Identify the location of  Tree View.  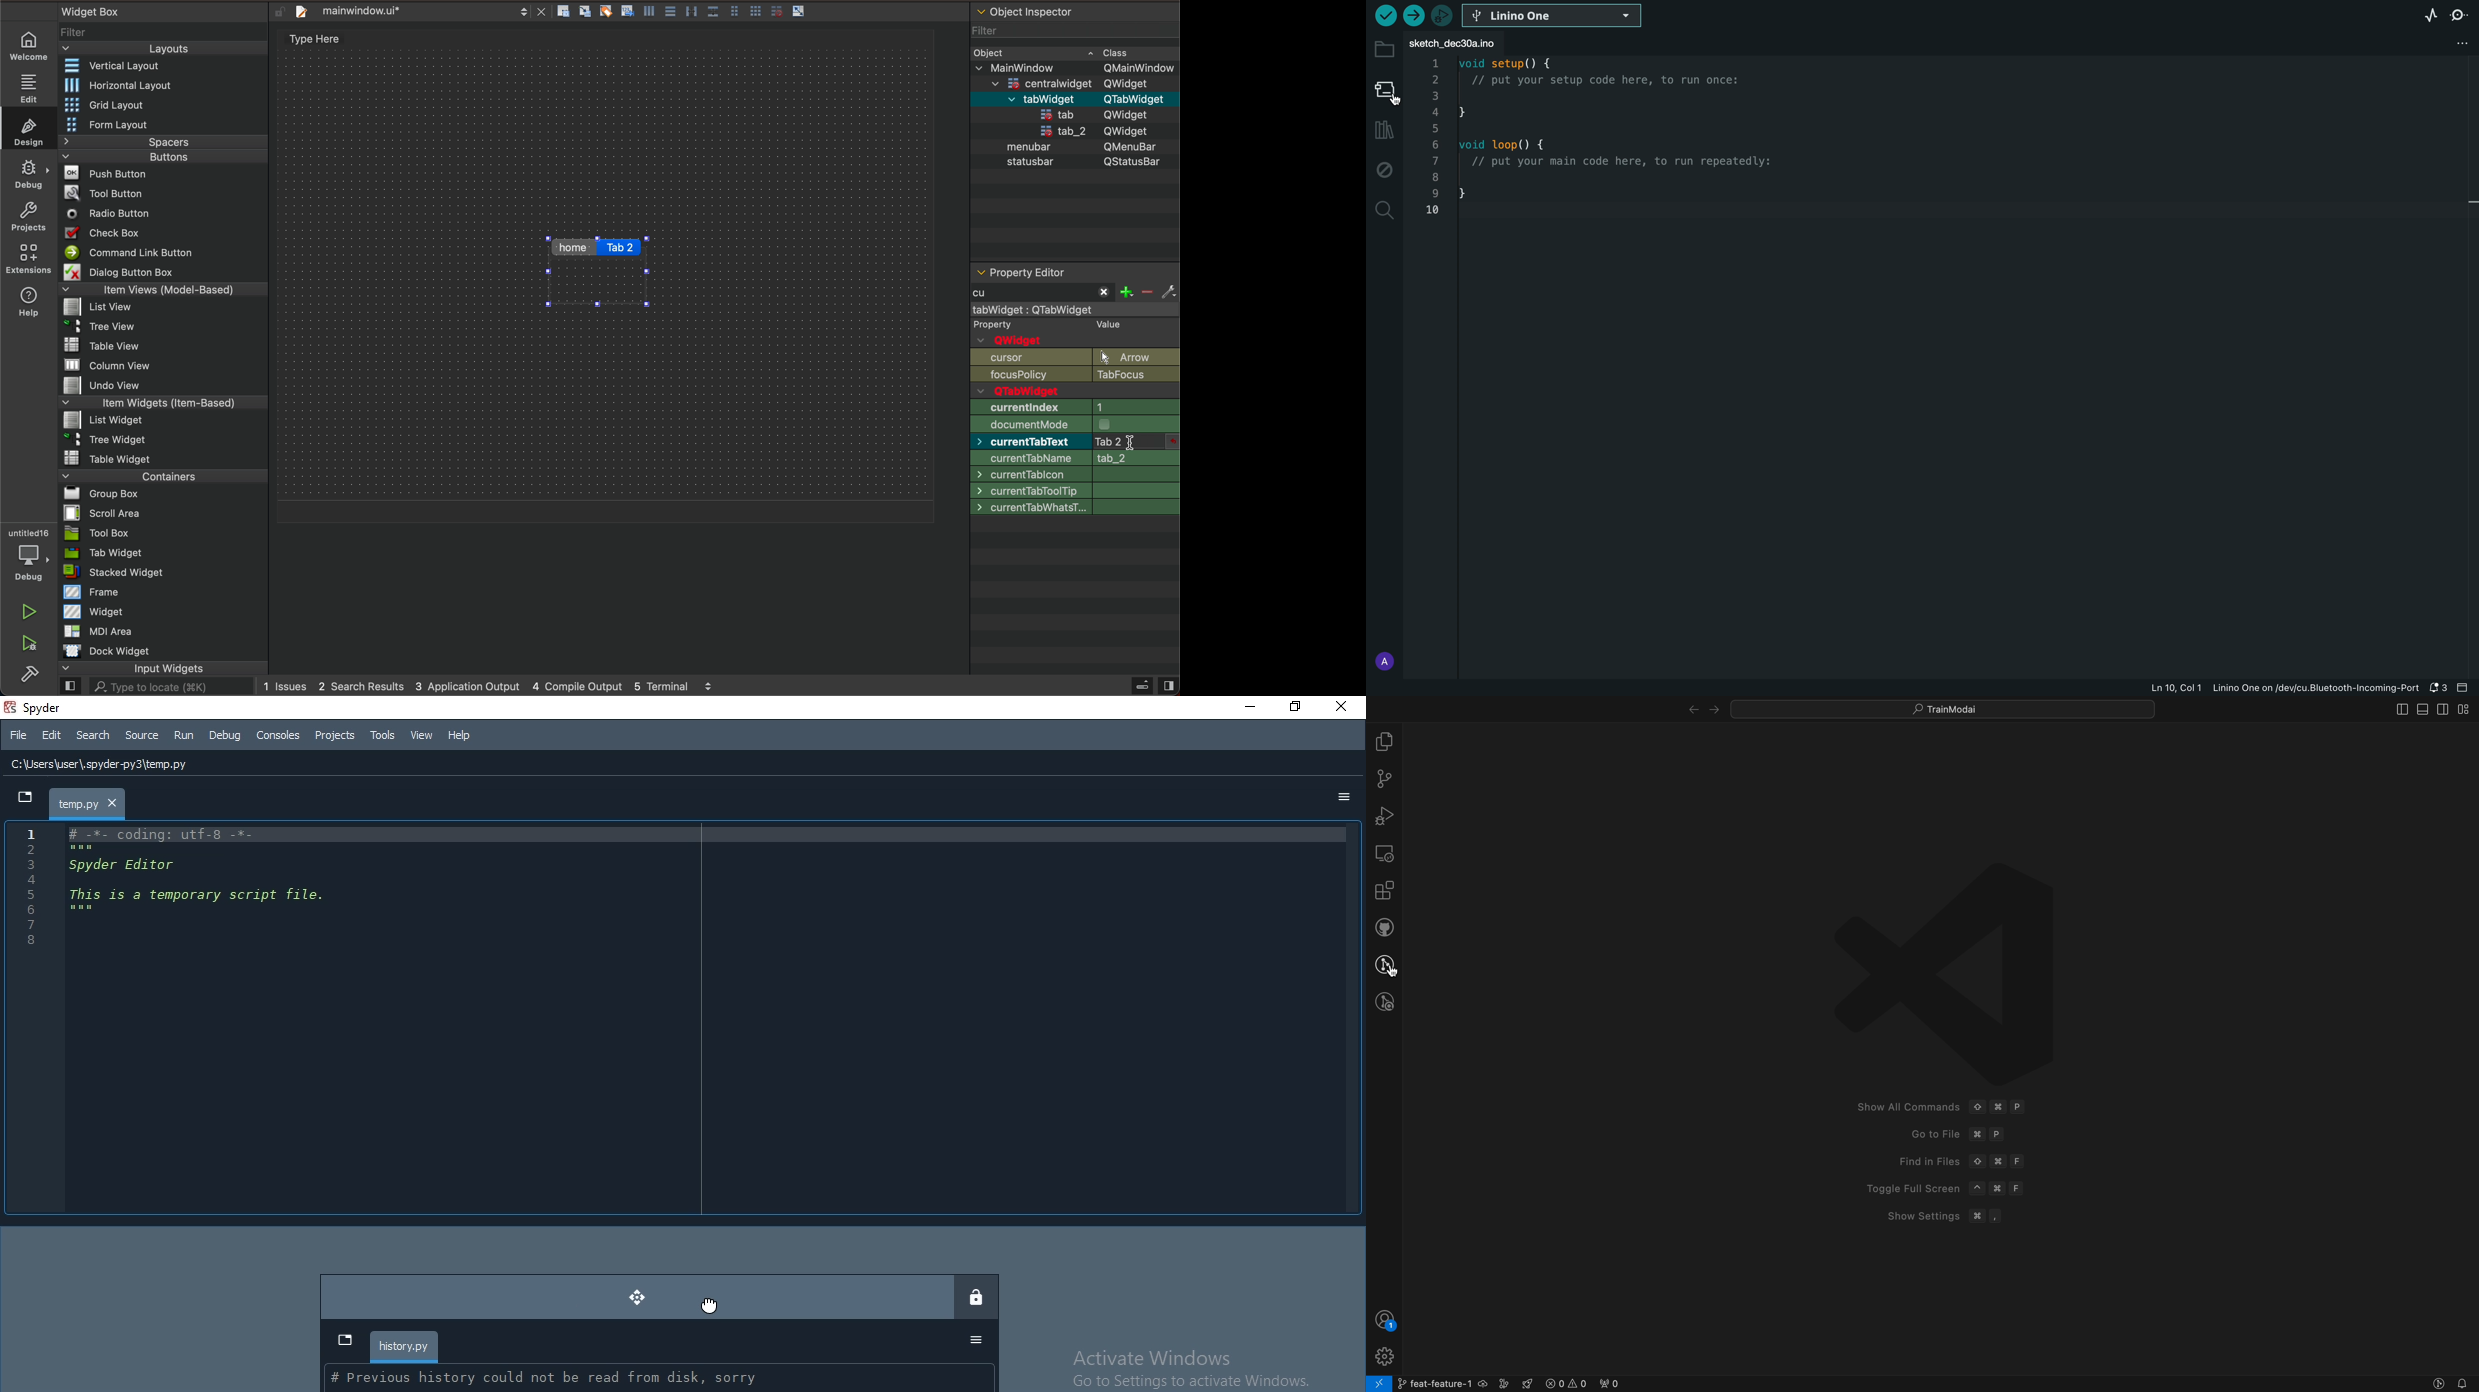
(102, 325).